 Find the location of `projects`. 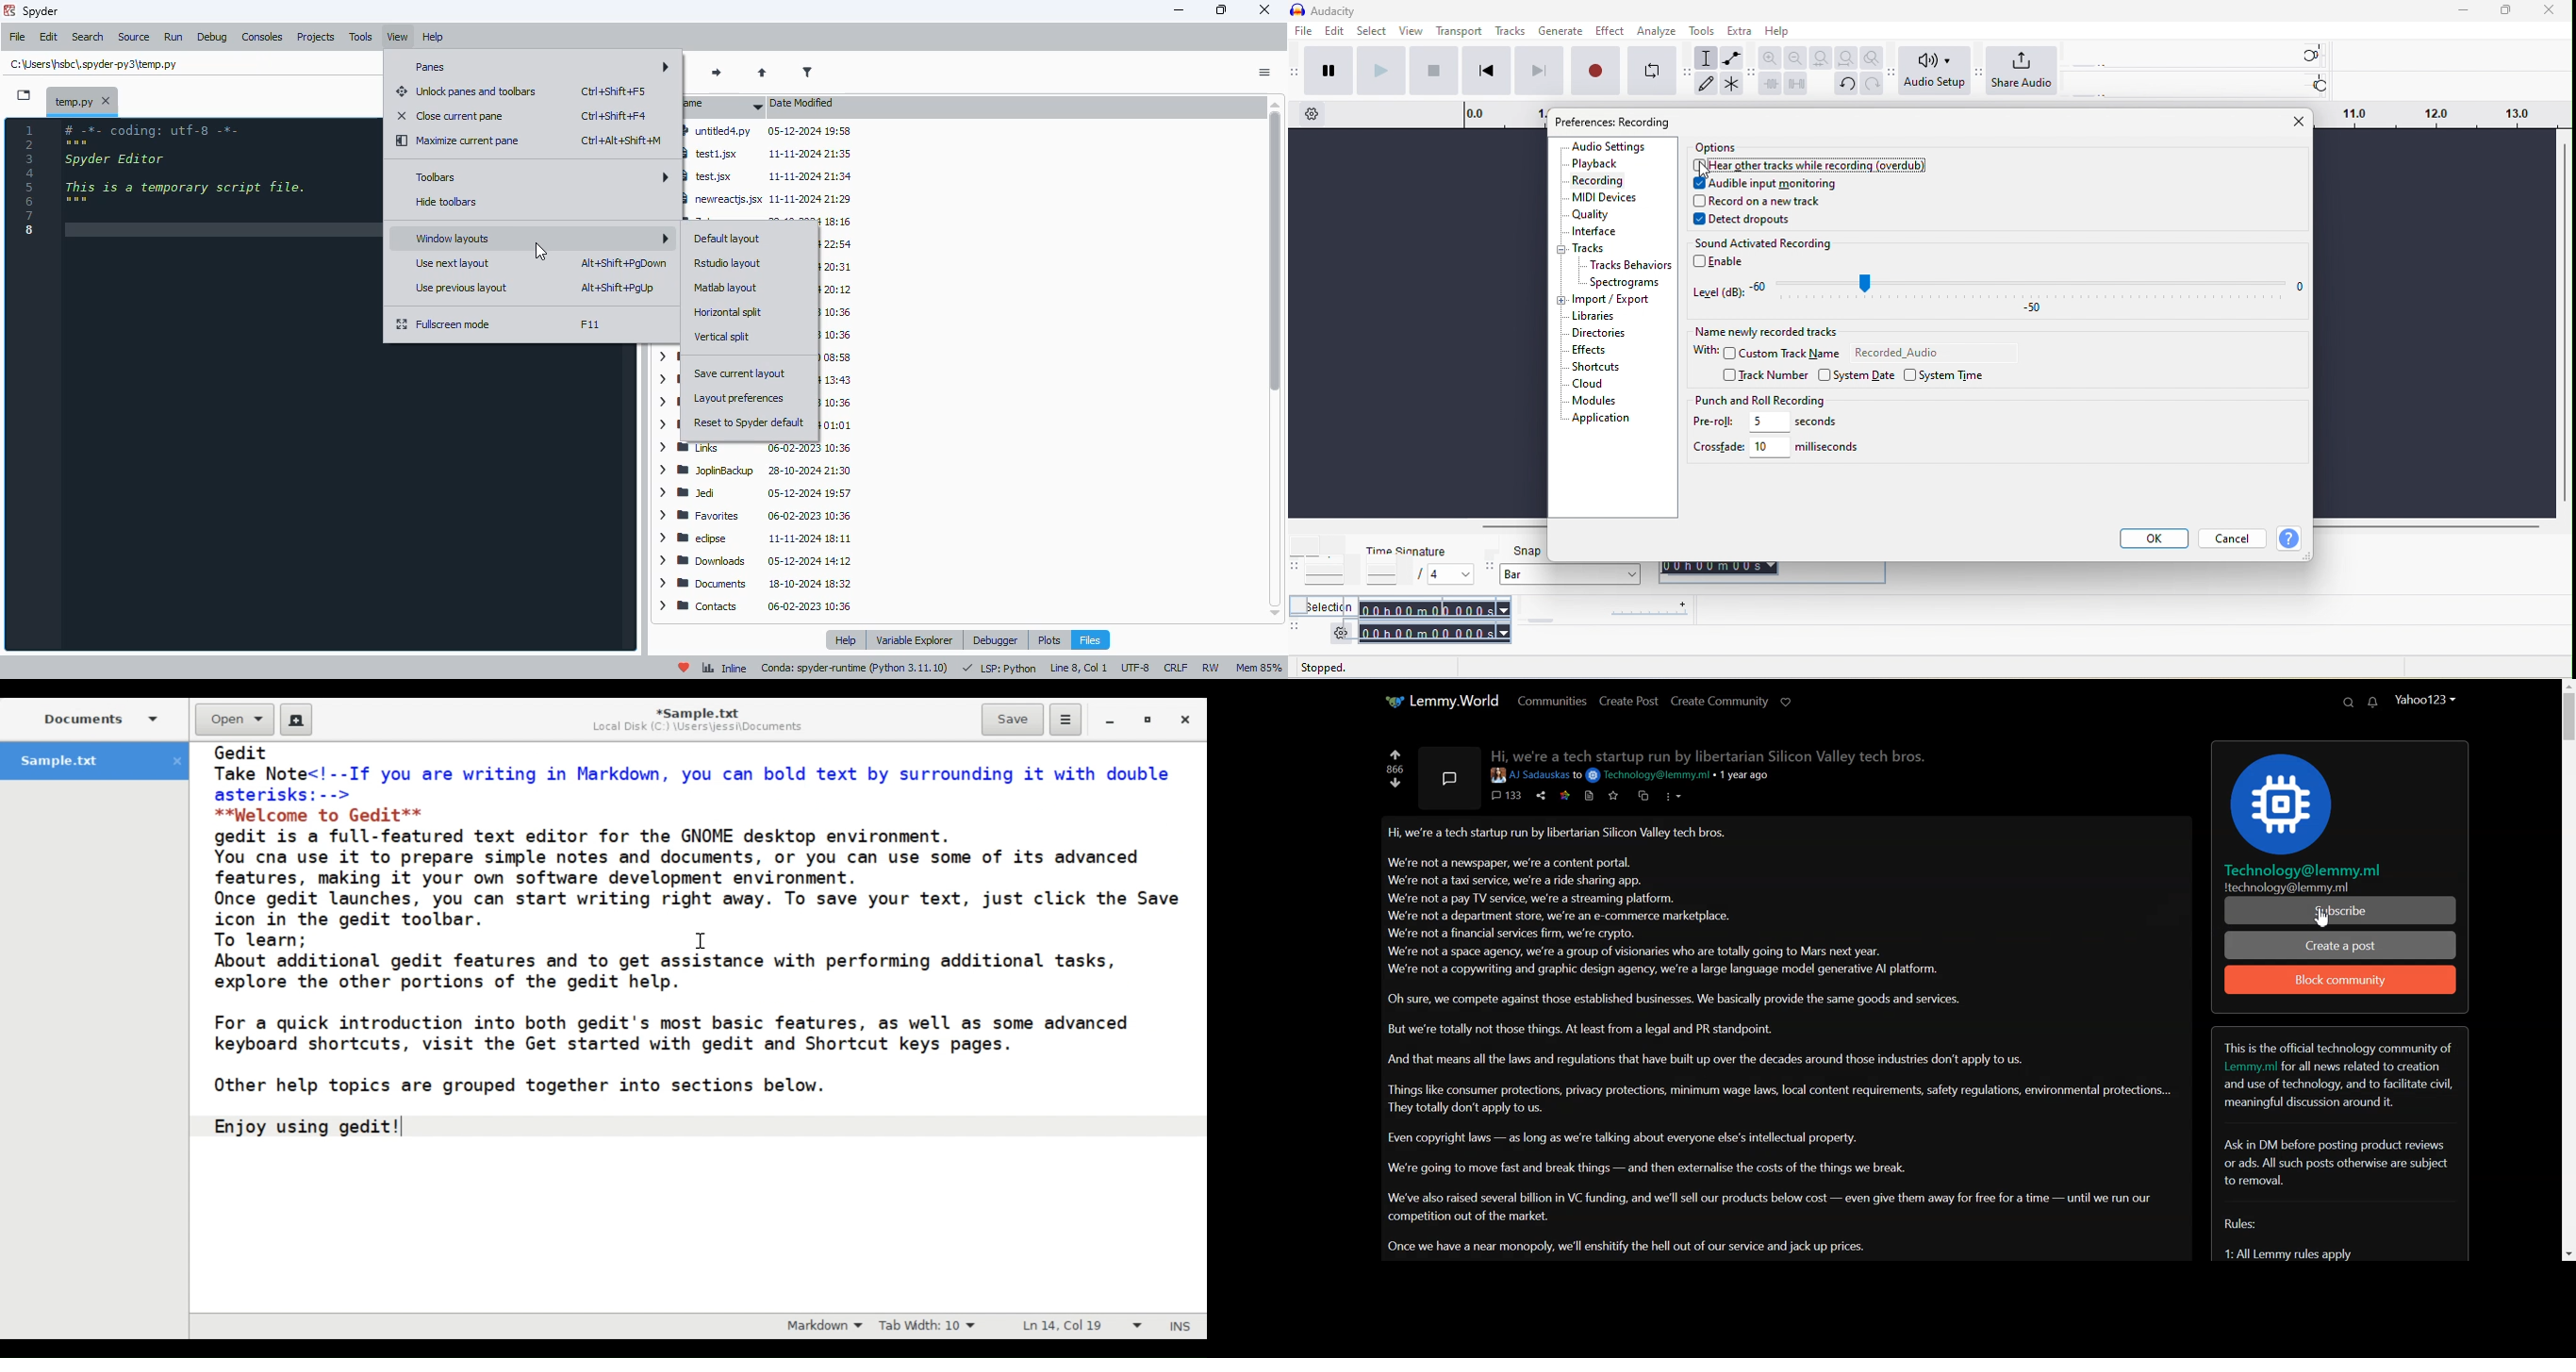

projects is located at coordinates (318, 37).